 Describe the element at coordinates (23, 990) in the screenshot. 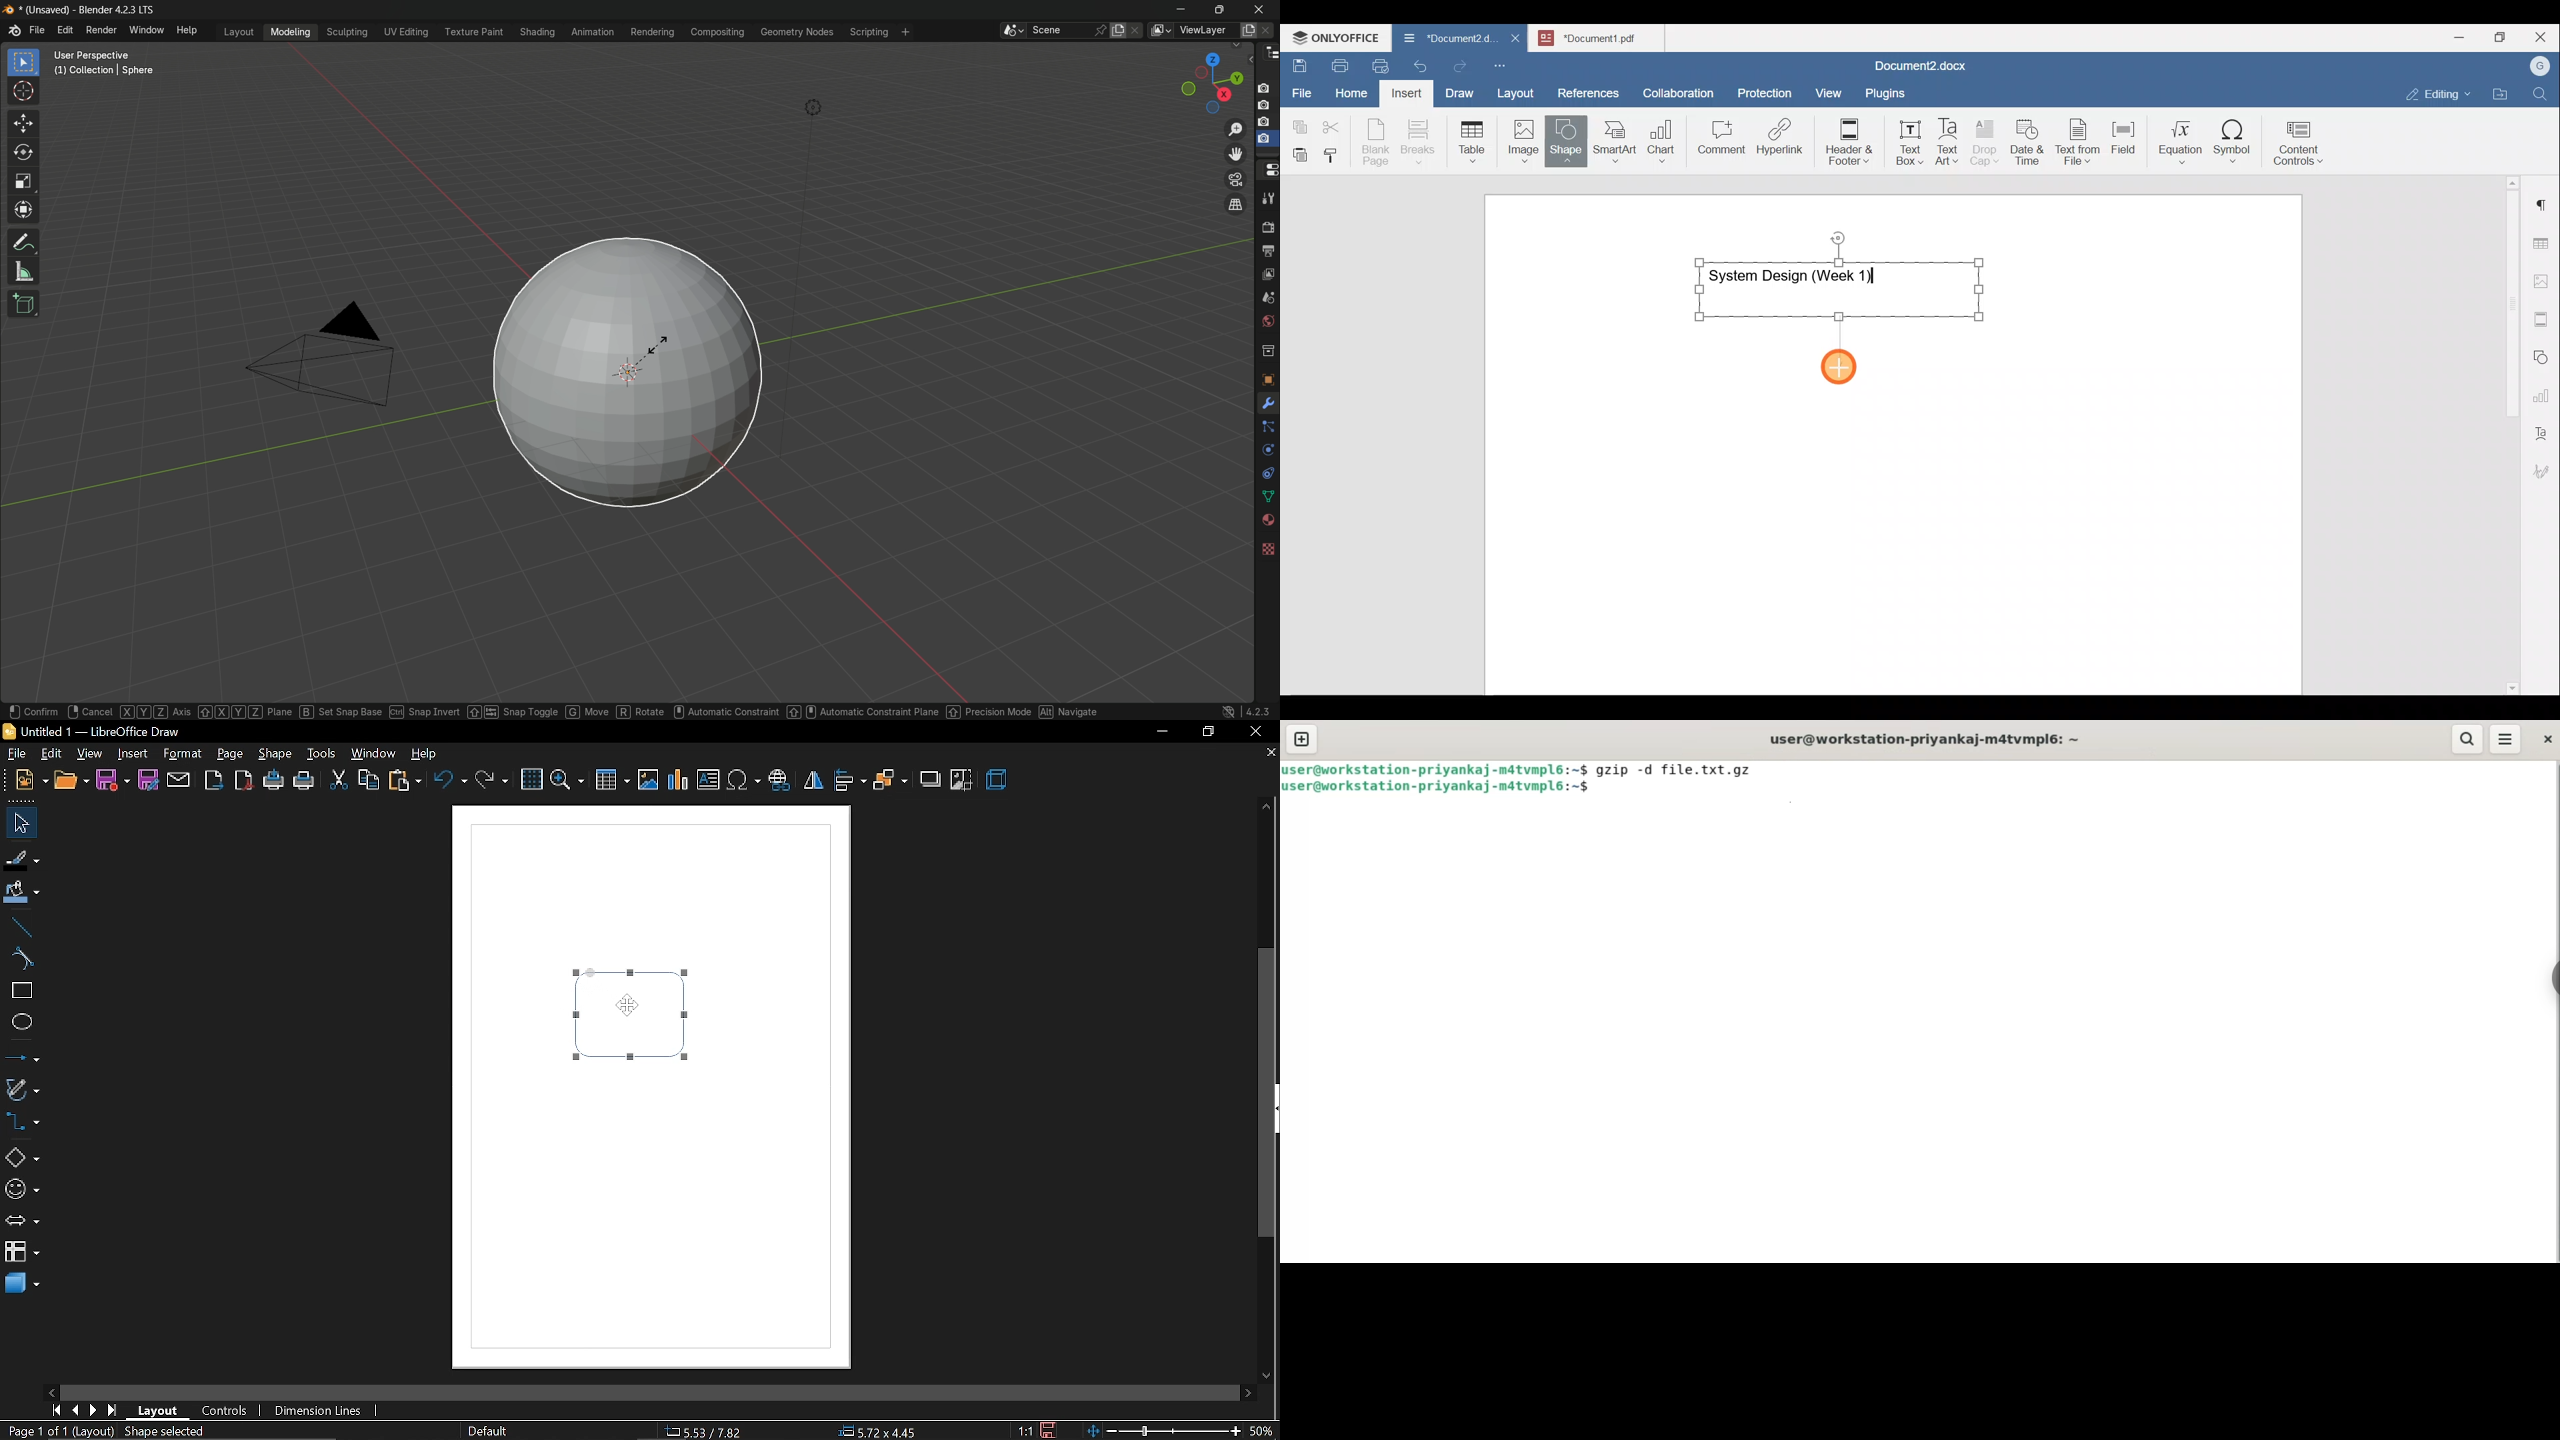

I see `rectangle` at that location.